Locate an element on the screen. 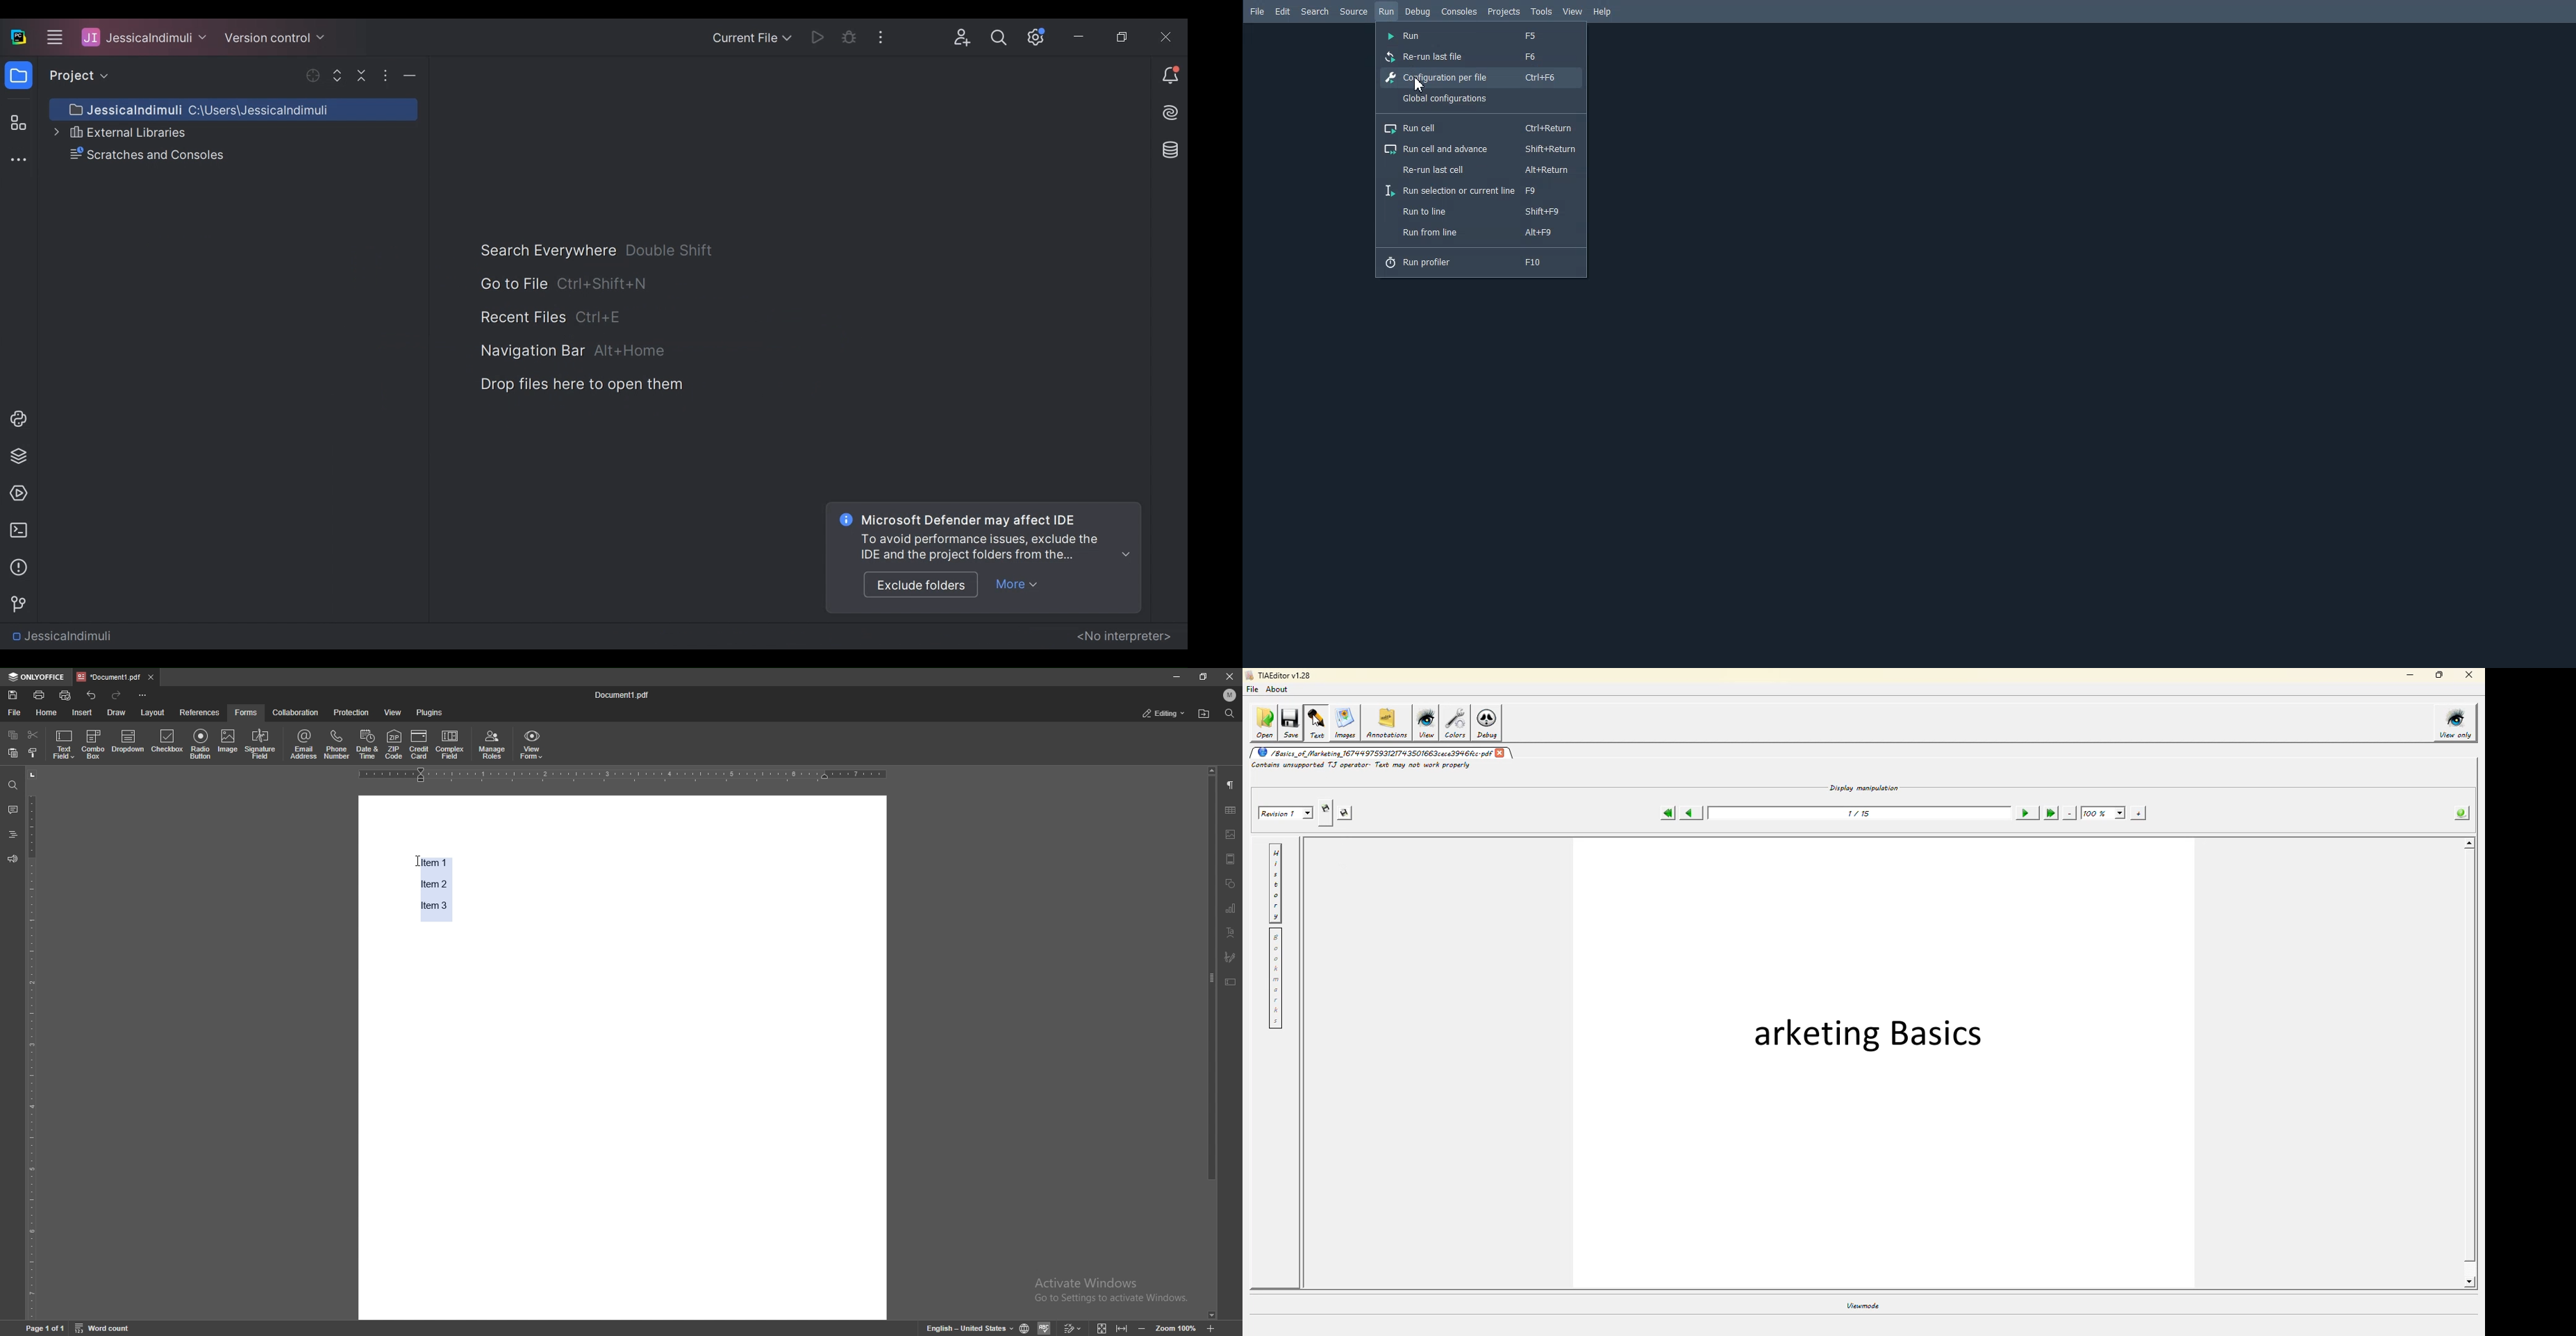 The height and width of the screenshot is (1344, 2576). close tab is located at coordinates (151, 678).